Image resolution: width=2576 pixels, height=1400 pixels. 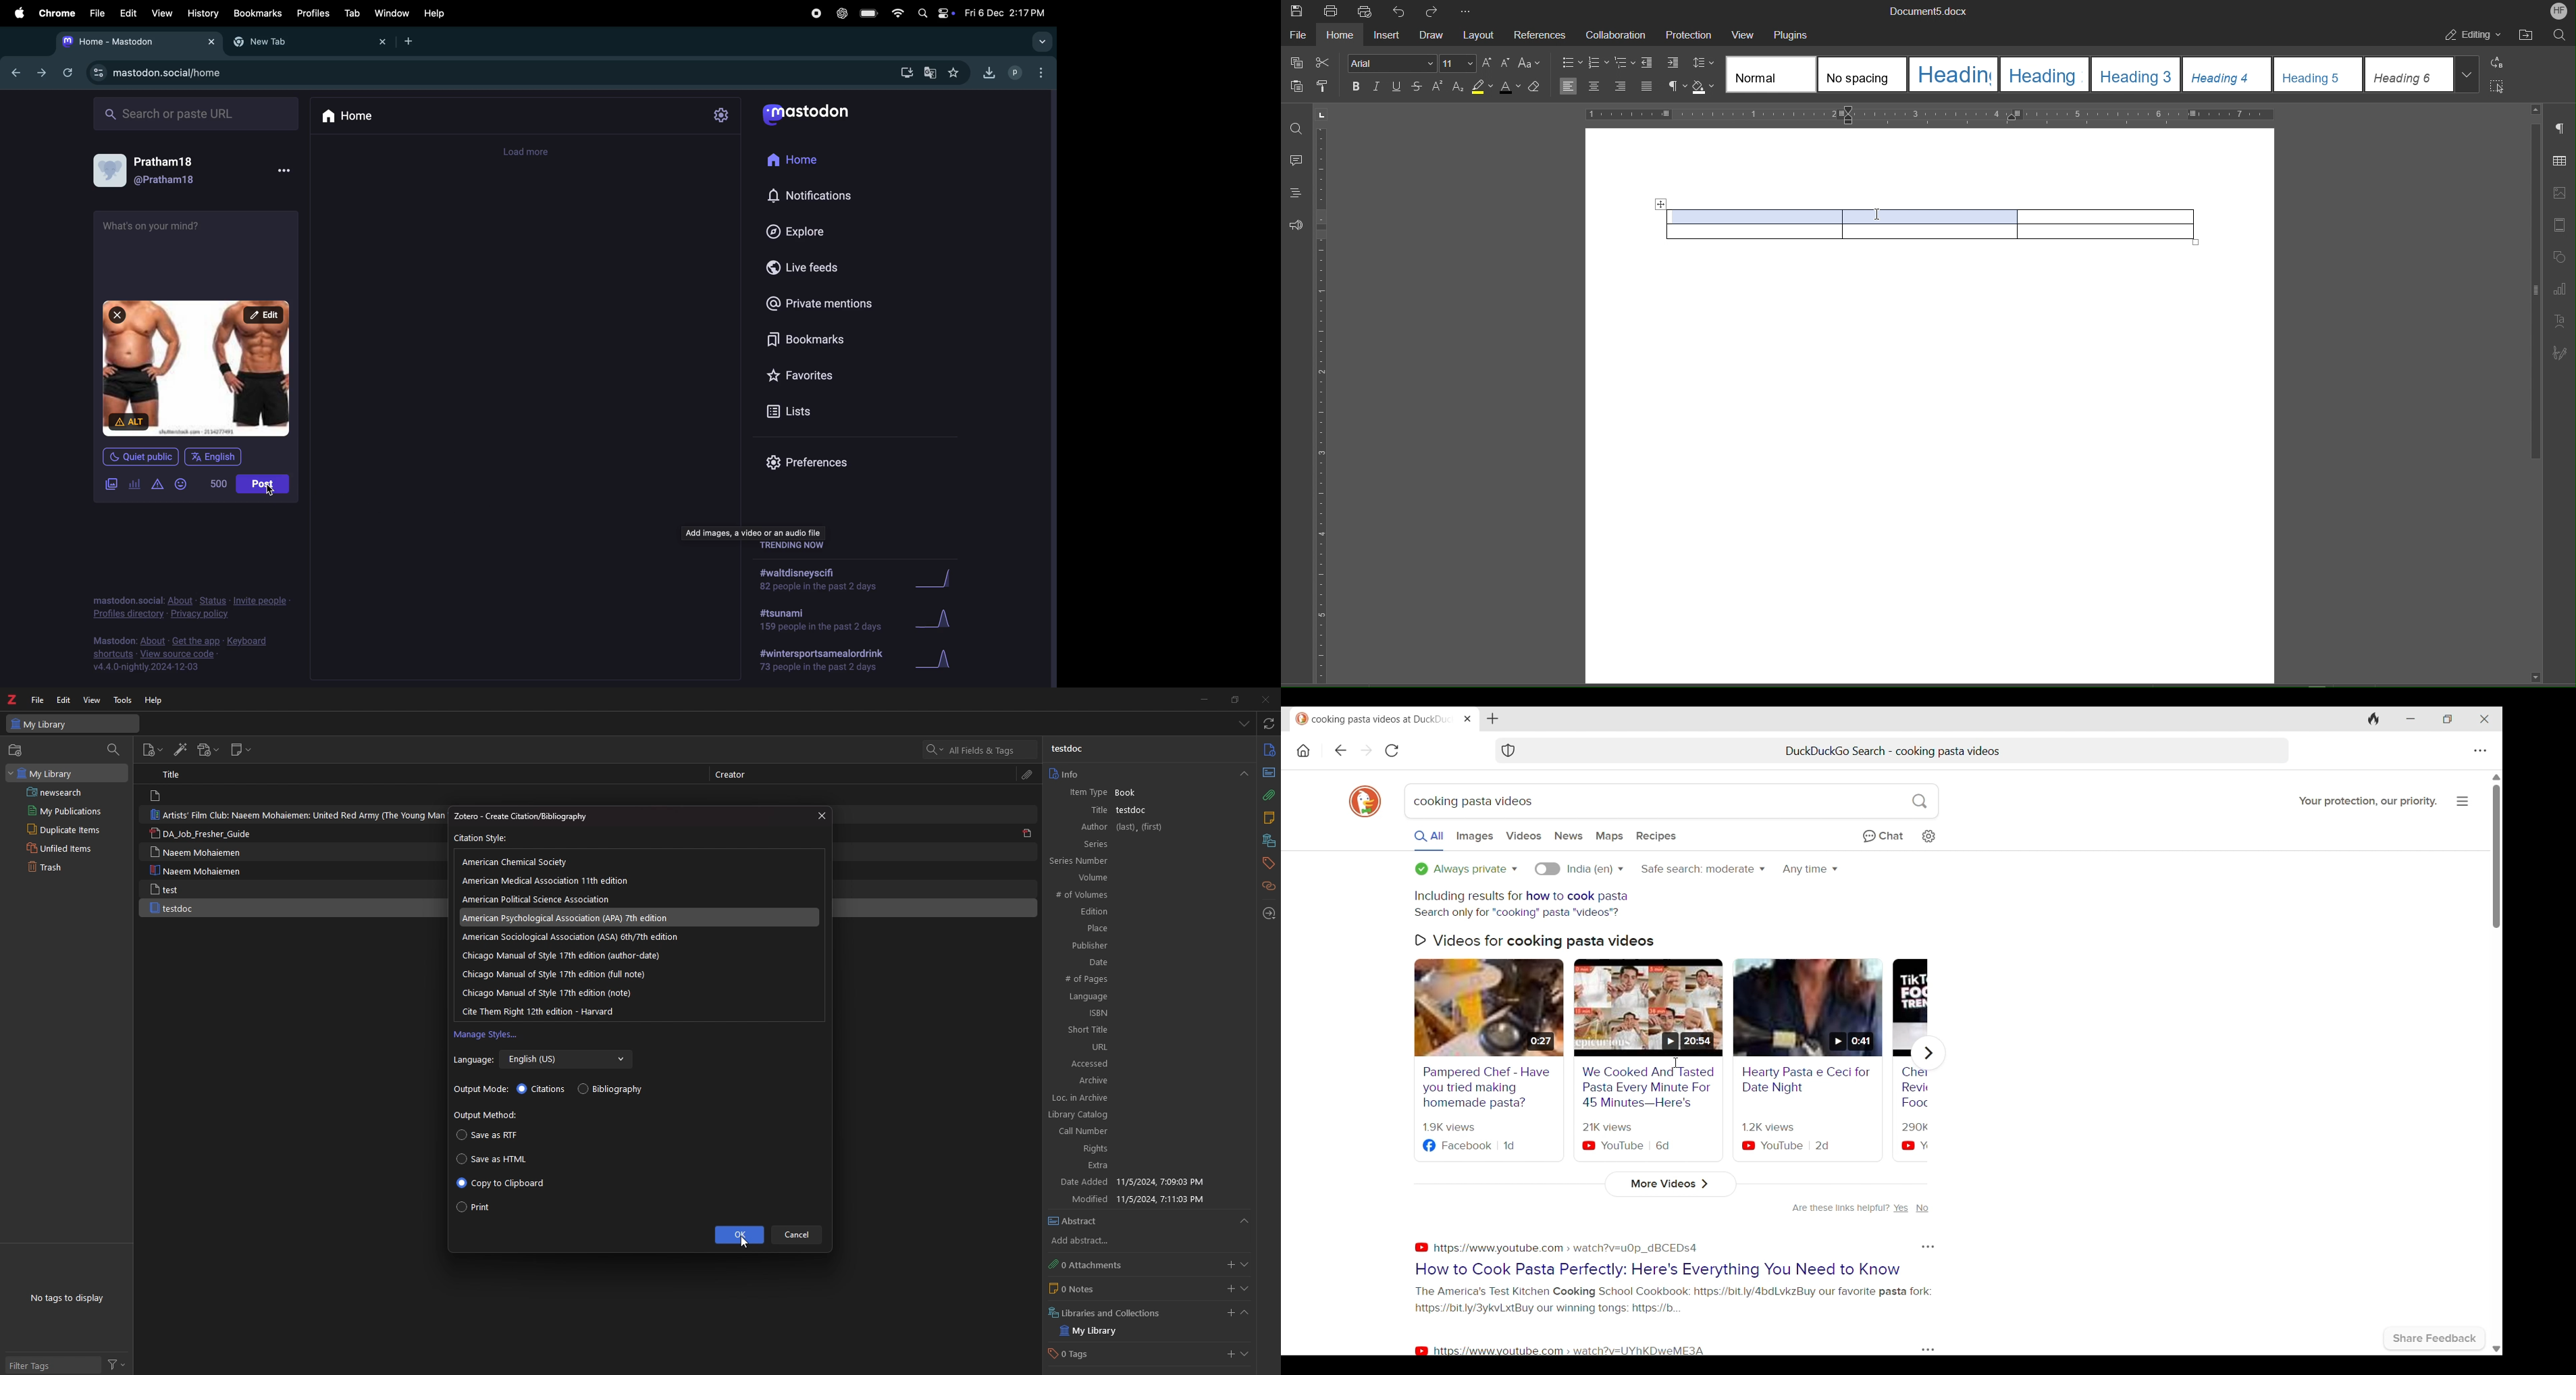 I want to click on Font Size, so click(x=1457, y=63).